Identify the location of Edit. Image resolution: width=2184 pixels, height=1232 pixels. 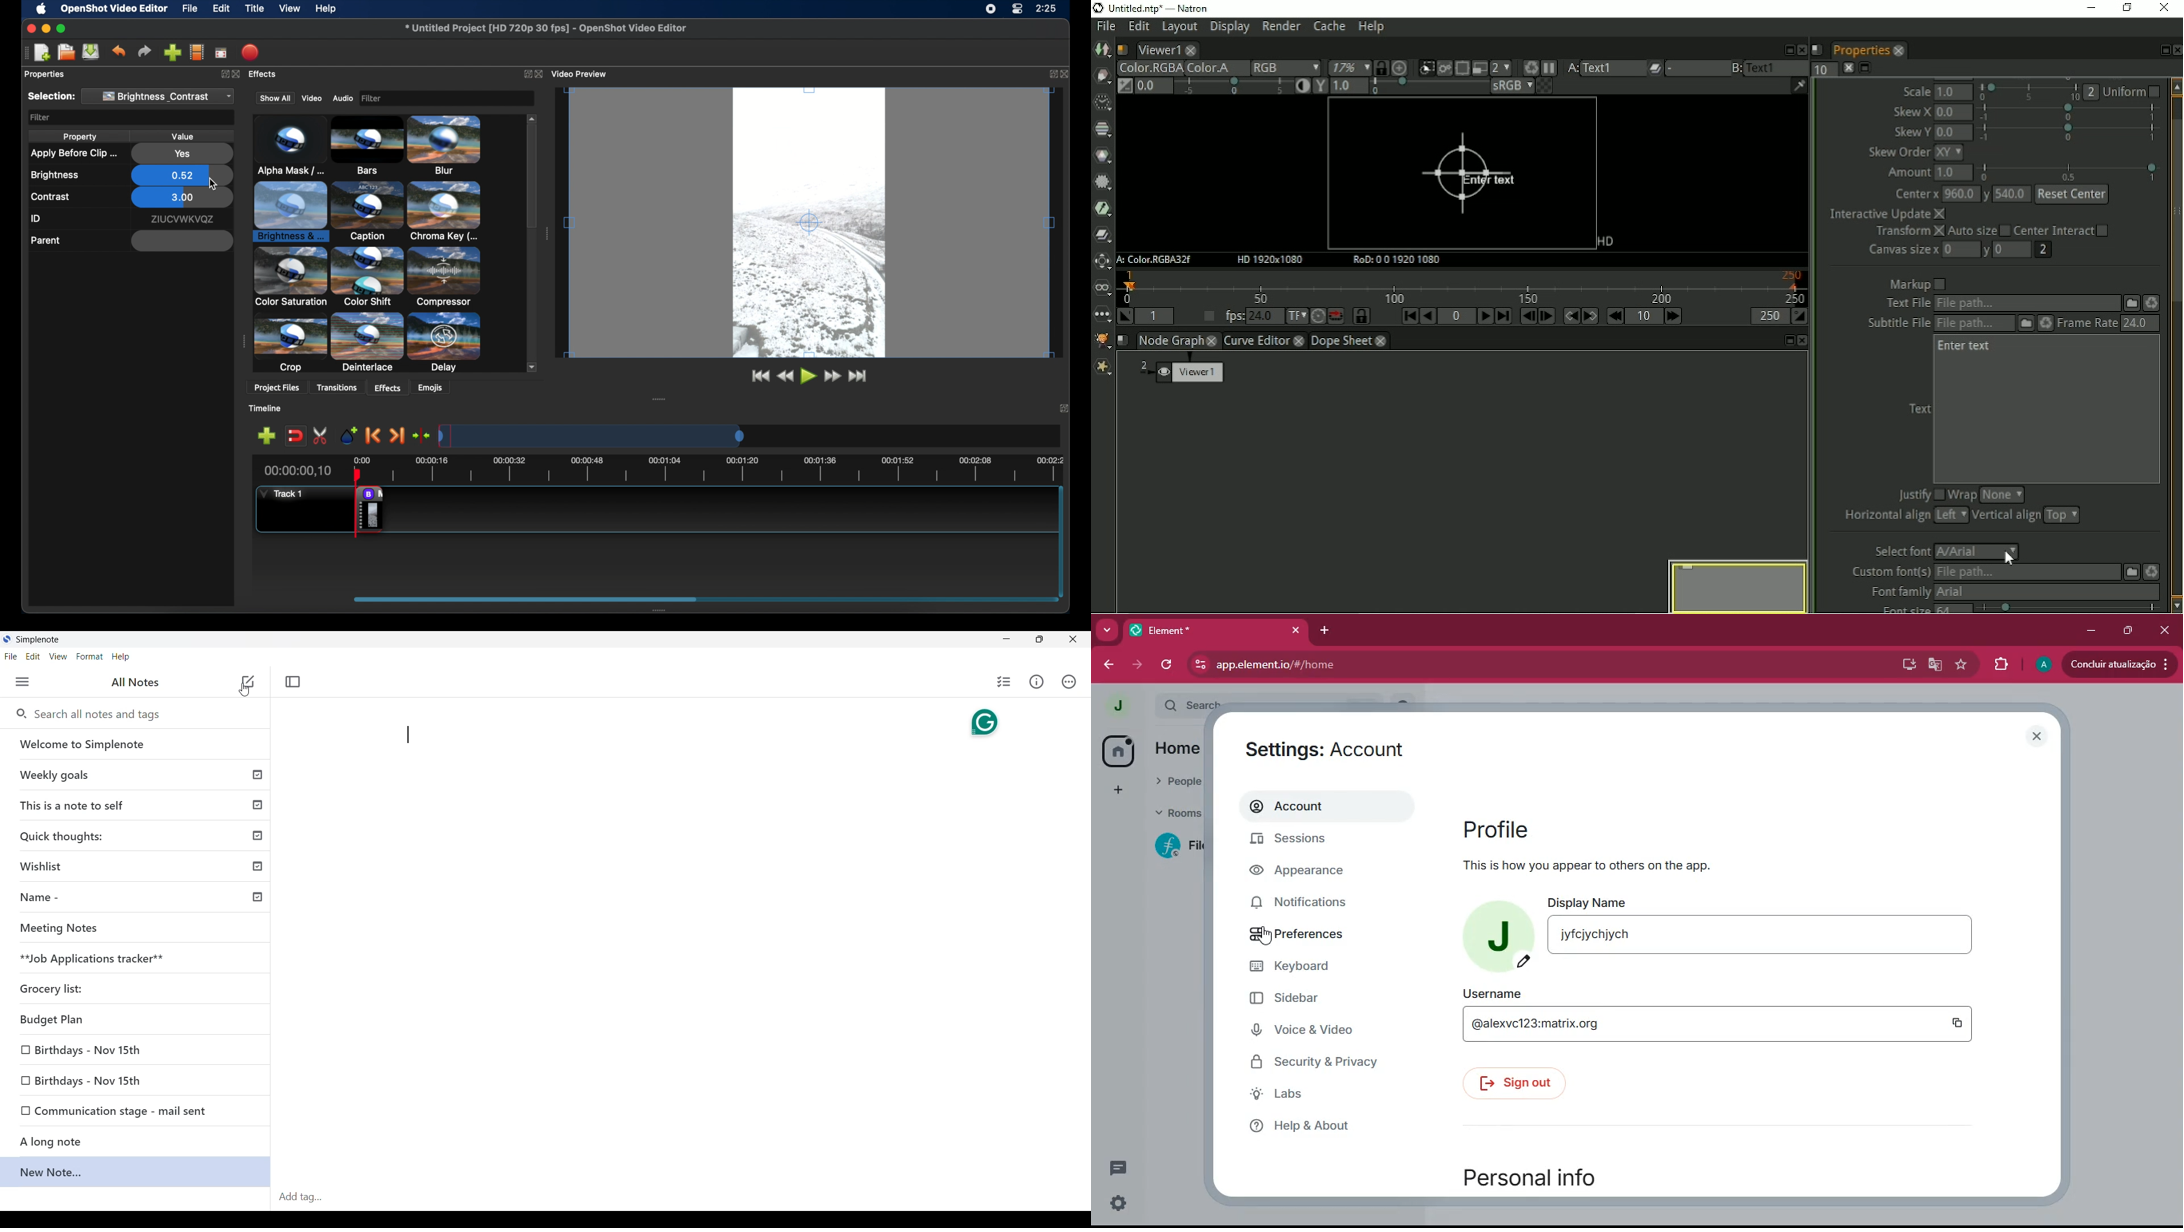
(33, 657).